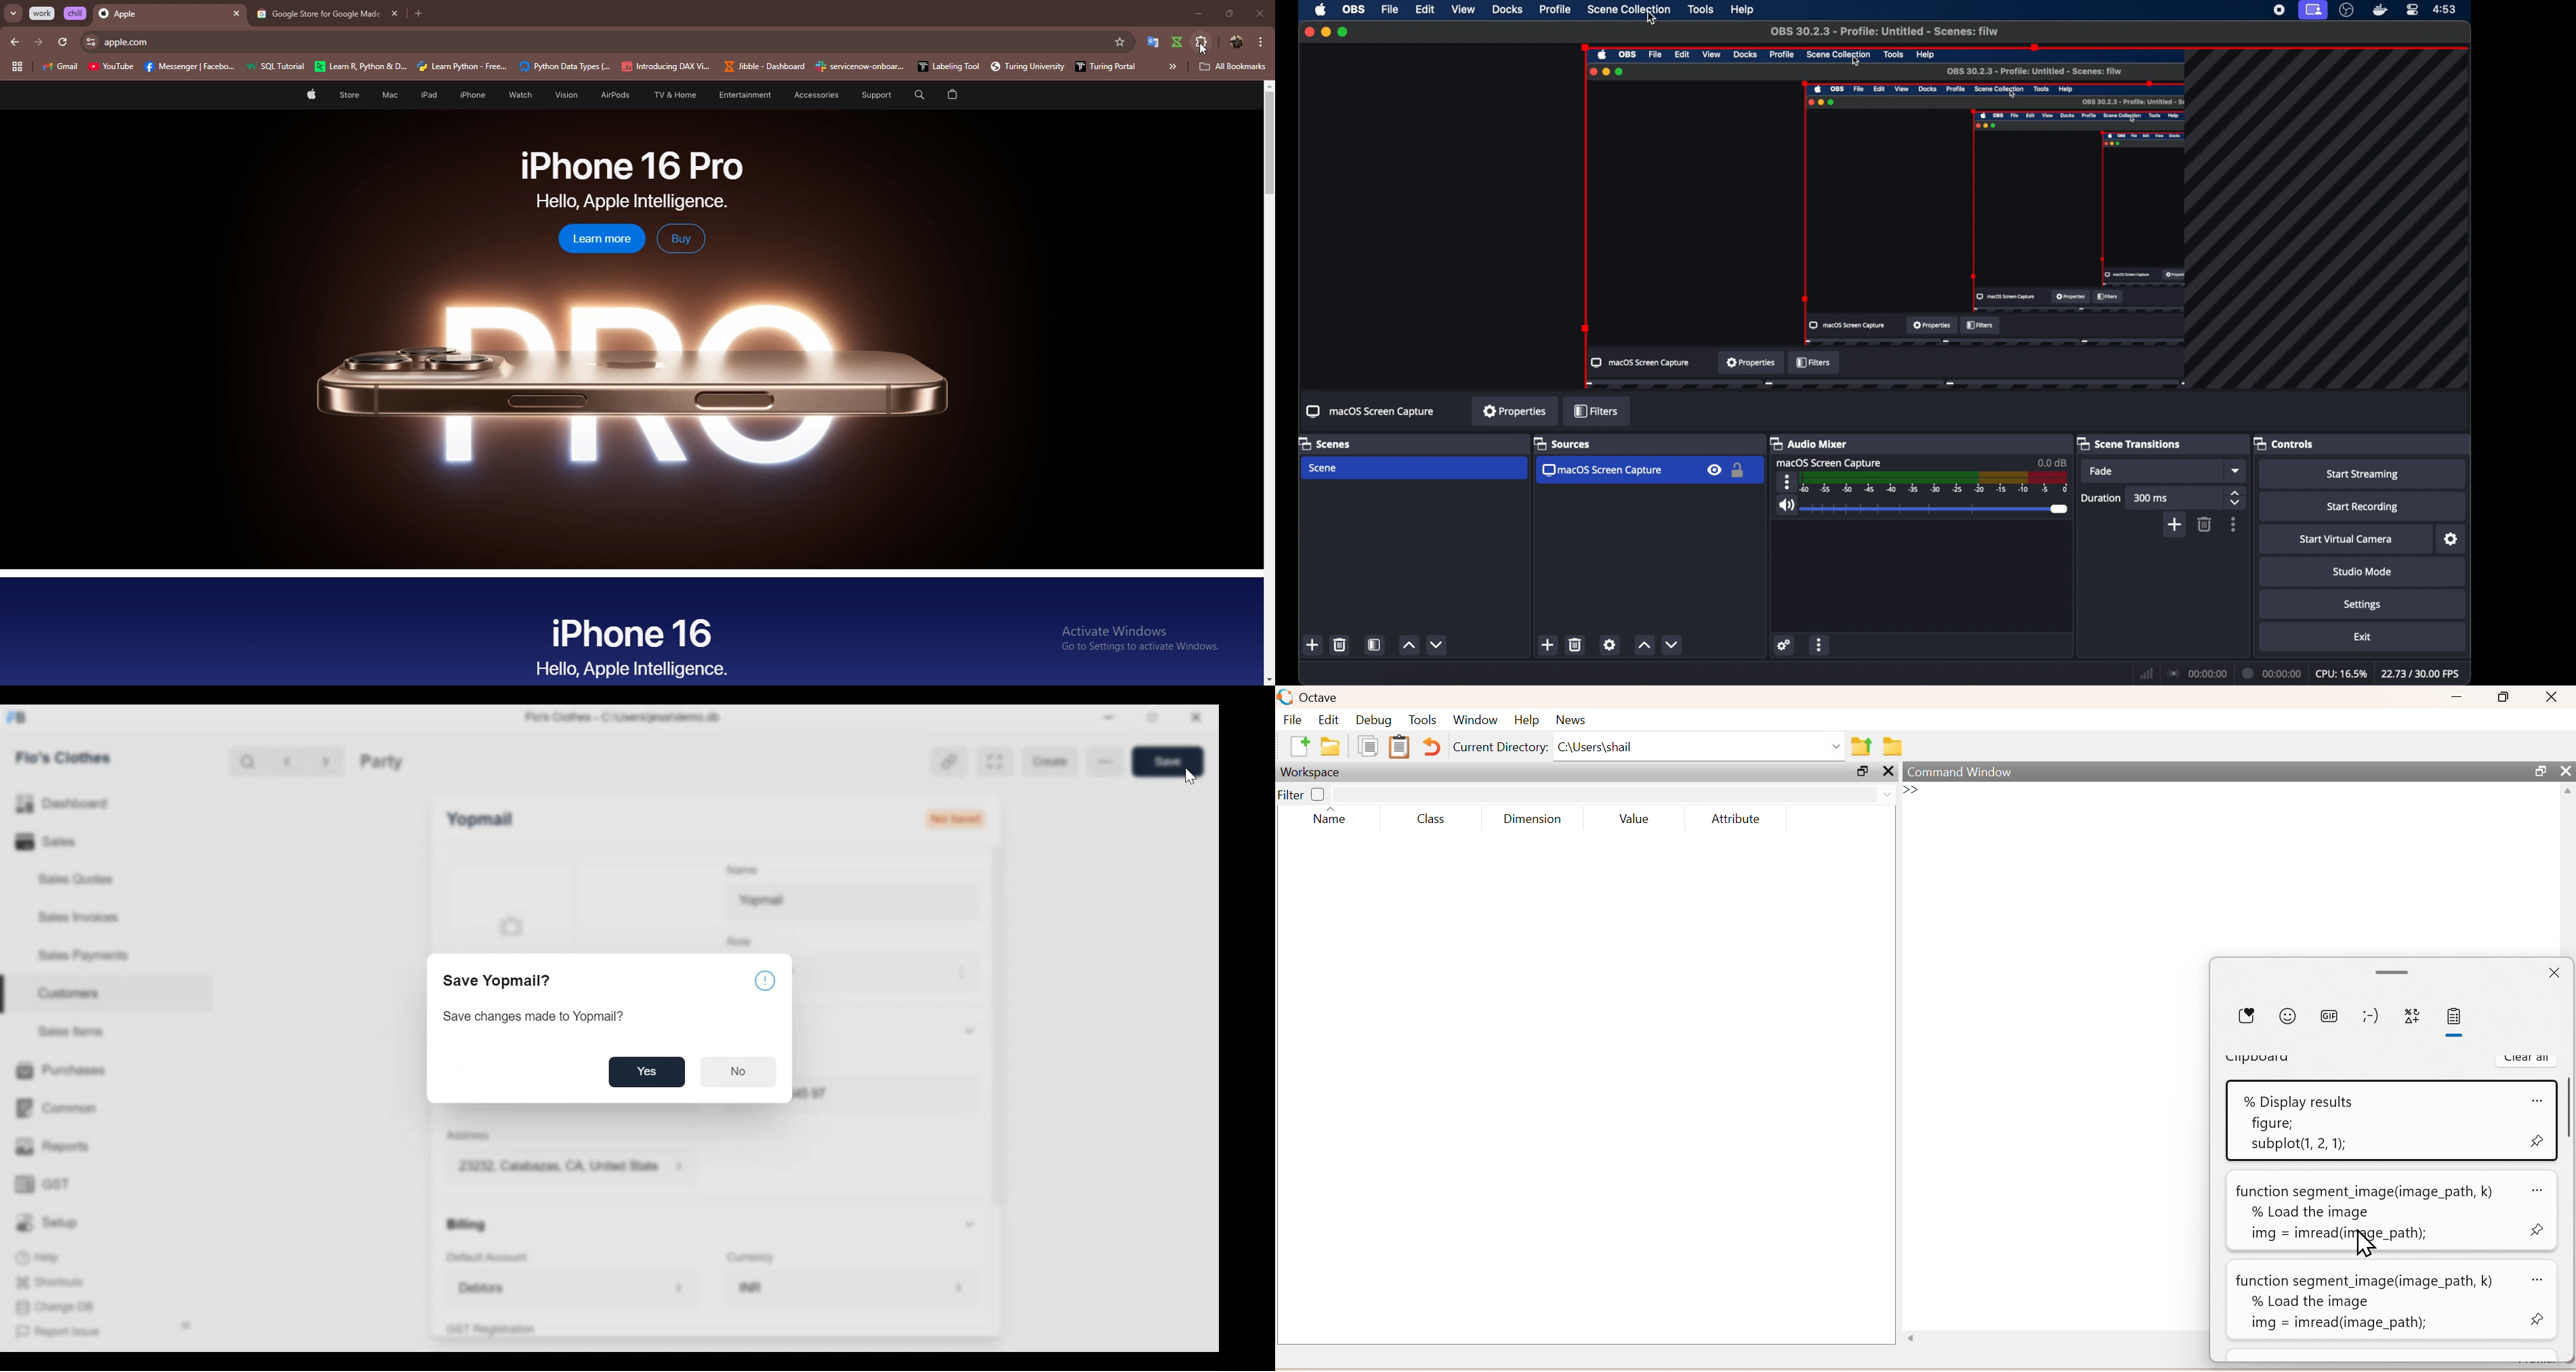 The width and height of the screenshot is (2576, 1372). I want to click on guidelines, so click(2332, 222).